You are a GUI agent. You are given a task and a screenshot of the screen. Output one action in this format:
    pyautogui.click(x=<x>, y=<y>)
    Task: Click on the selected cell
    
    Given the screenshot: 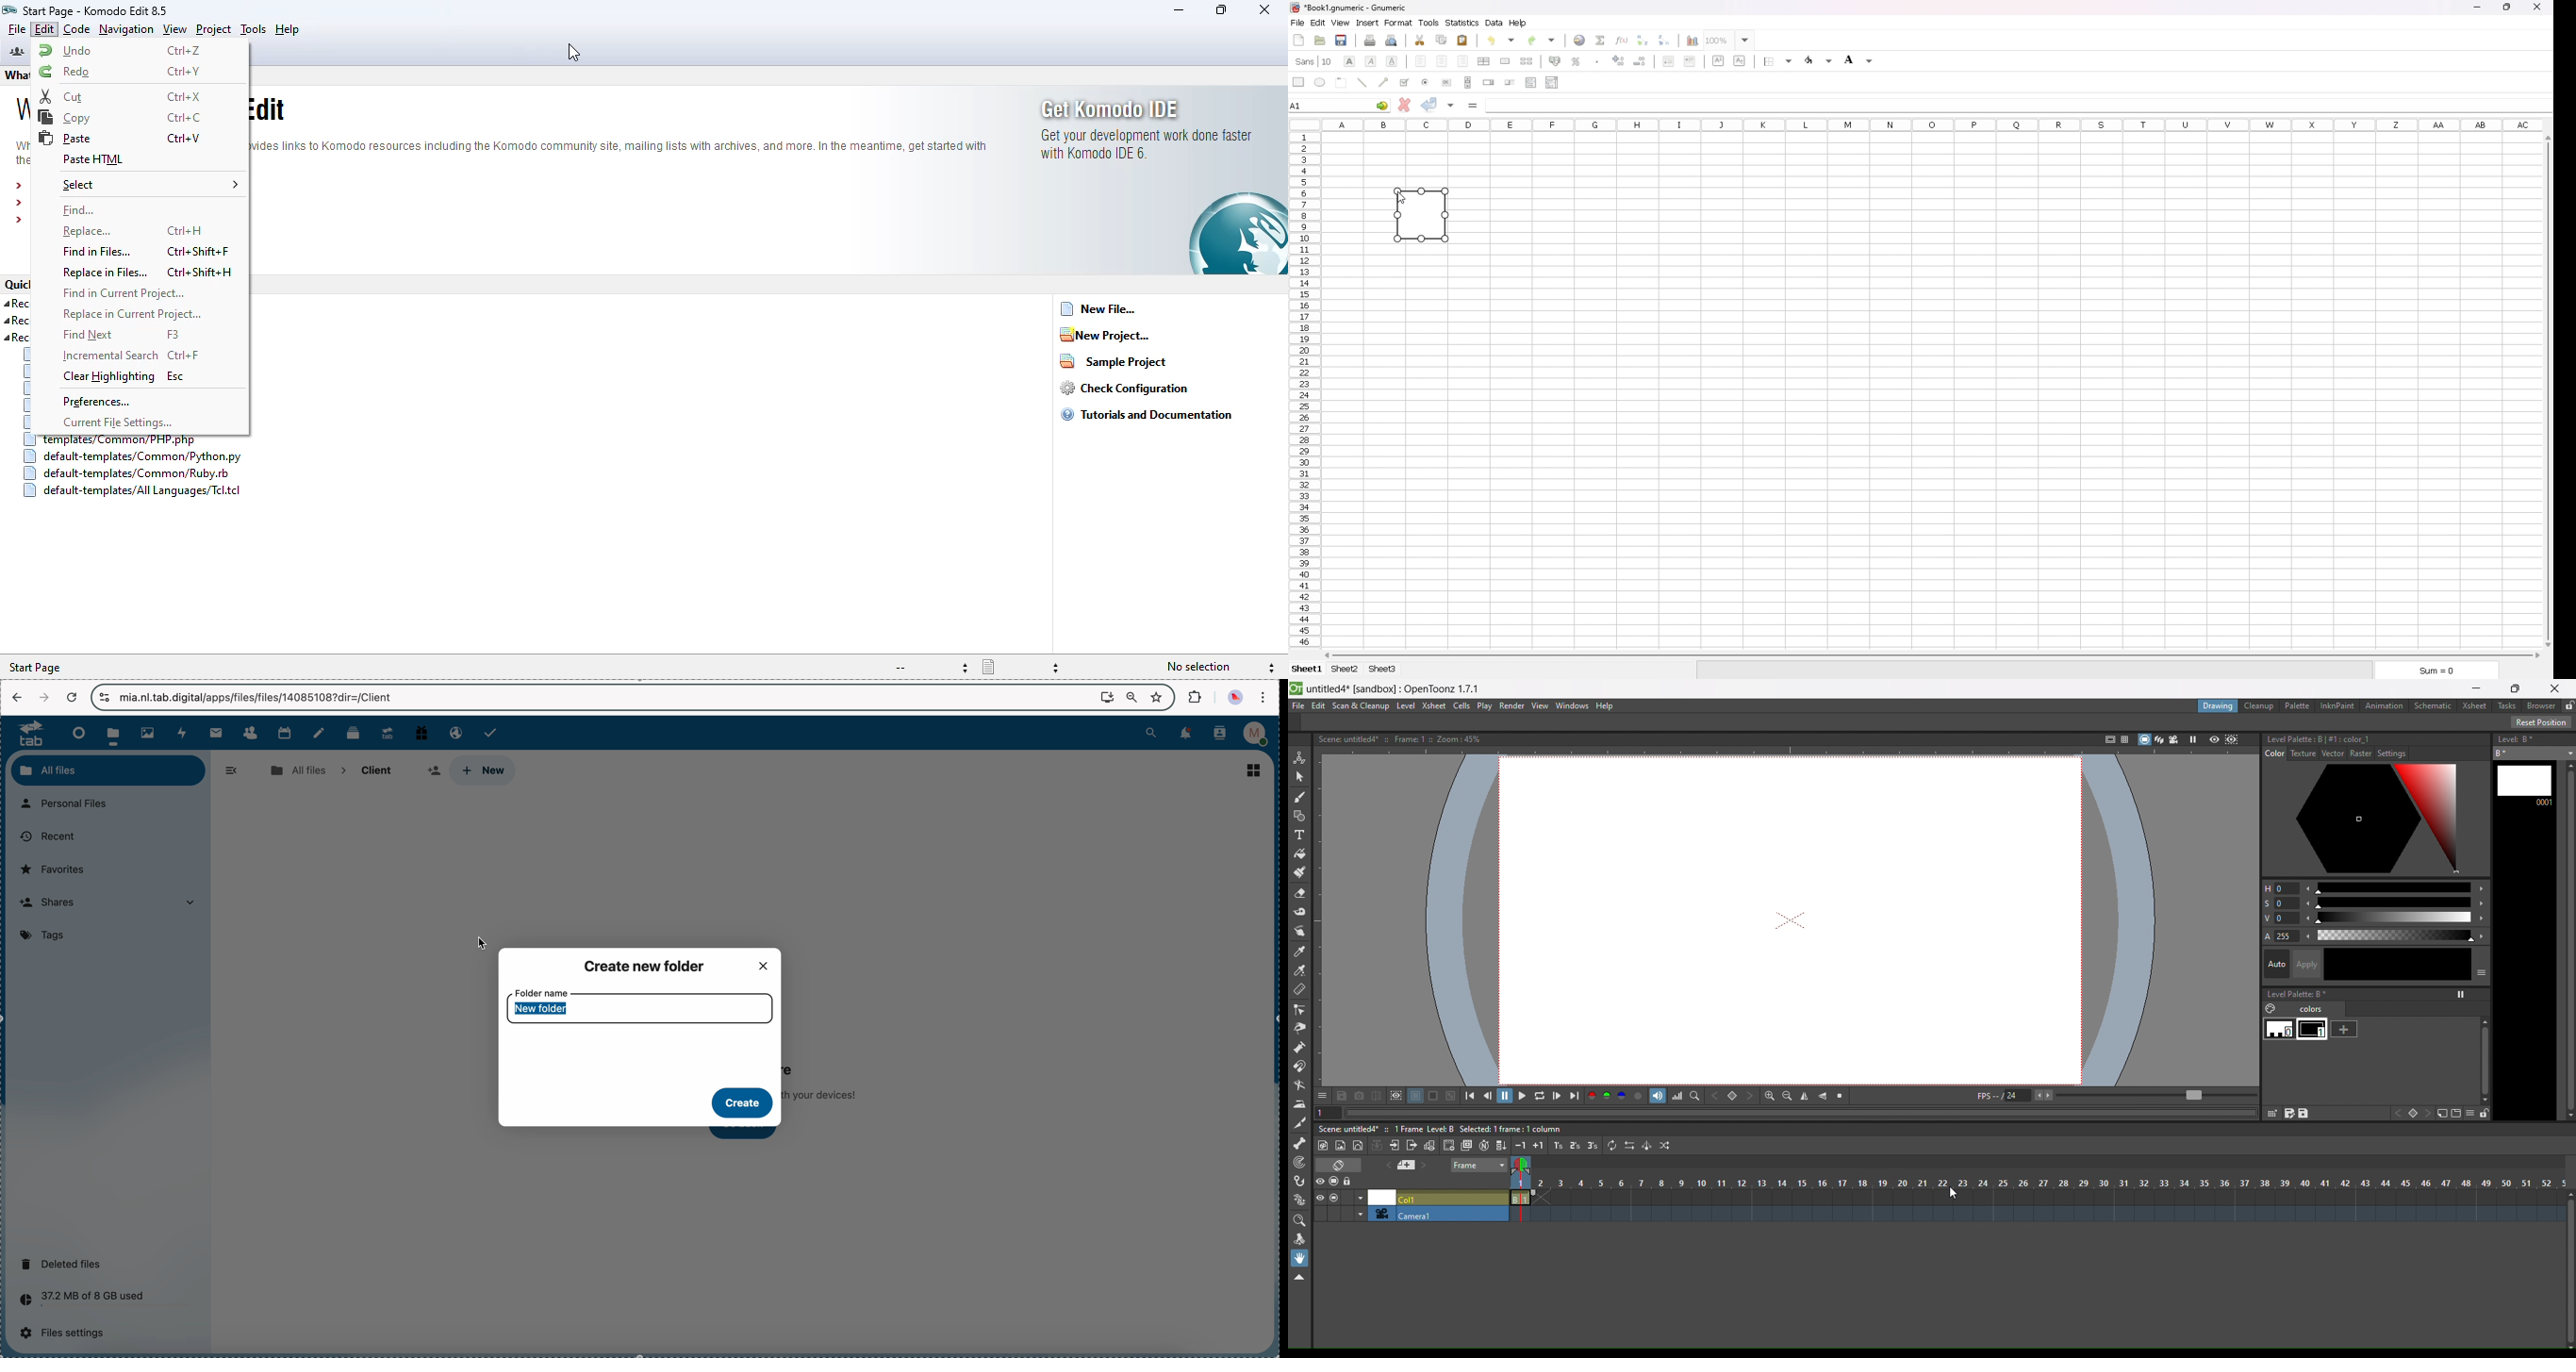 What is the action you would take?
    pyautogui.click(x=1339, y=105)
    